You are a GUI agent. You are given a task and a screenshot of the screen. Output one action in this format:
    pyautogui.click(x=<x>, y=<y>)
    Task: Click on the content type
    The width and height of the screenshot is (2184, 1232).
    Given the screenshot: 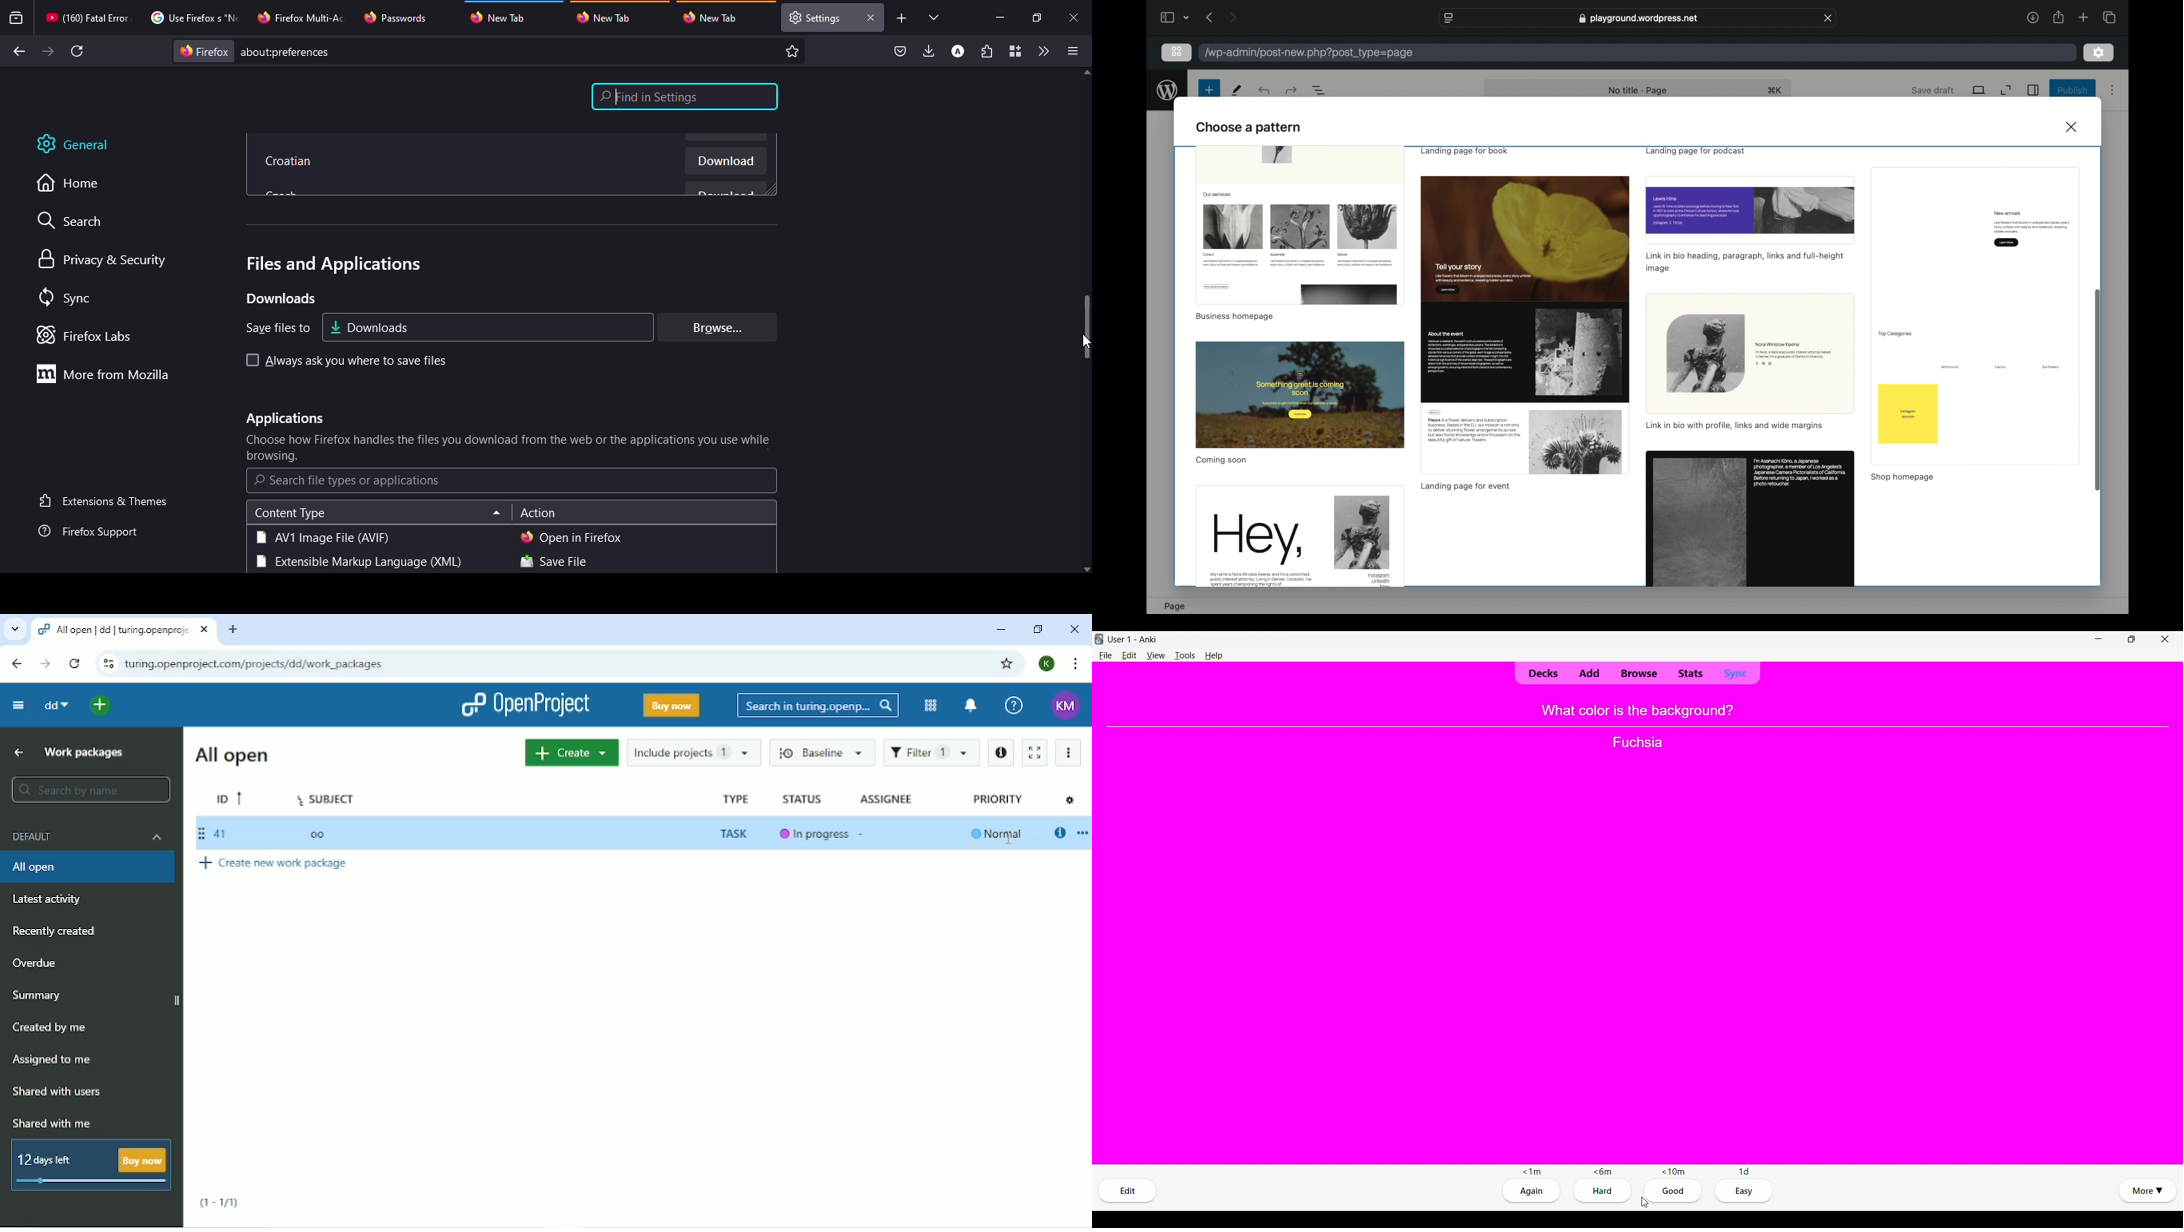 What is the action you would take?
    pyautogui.click(x=289, y=514)
    